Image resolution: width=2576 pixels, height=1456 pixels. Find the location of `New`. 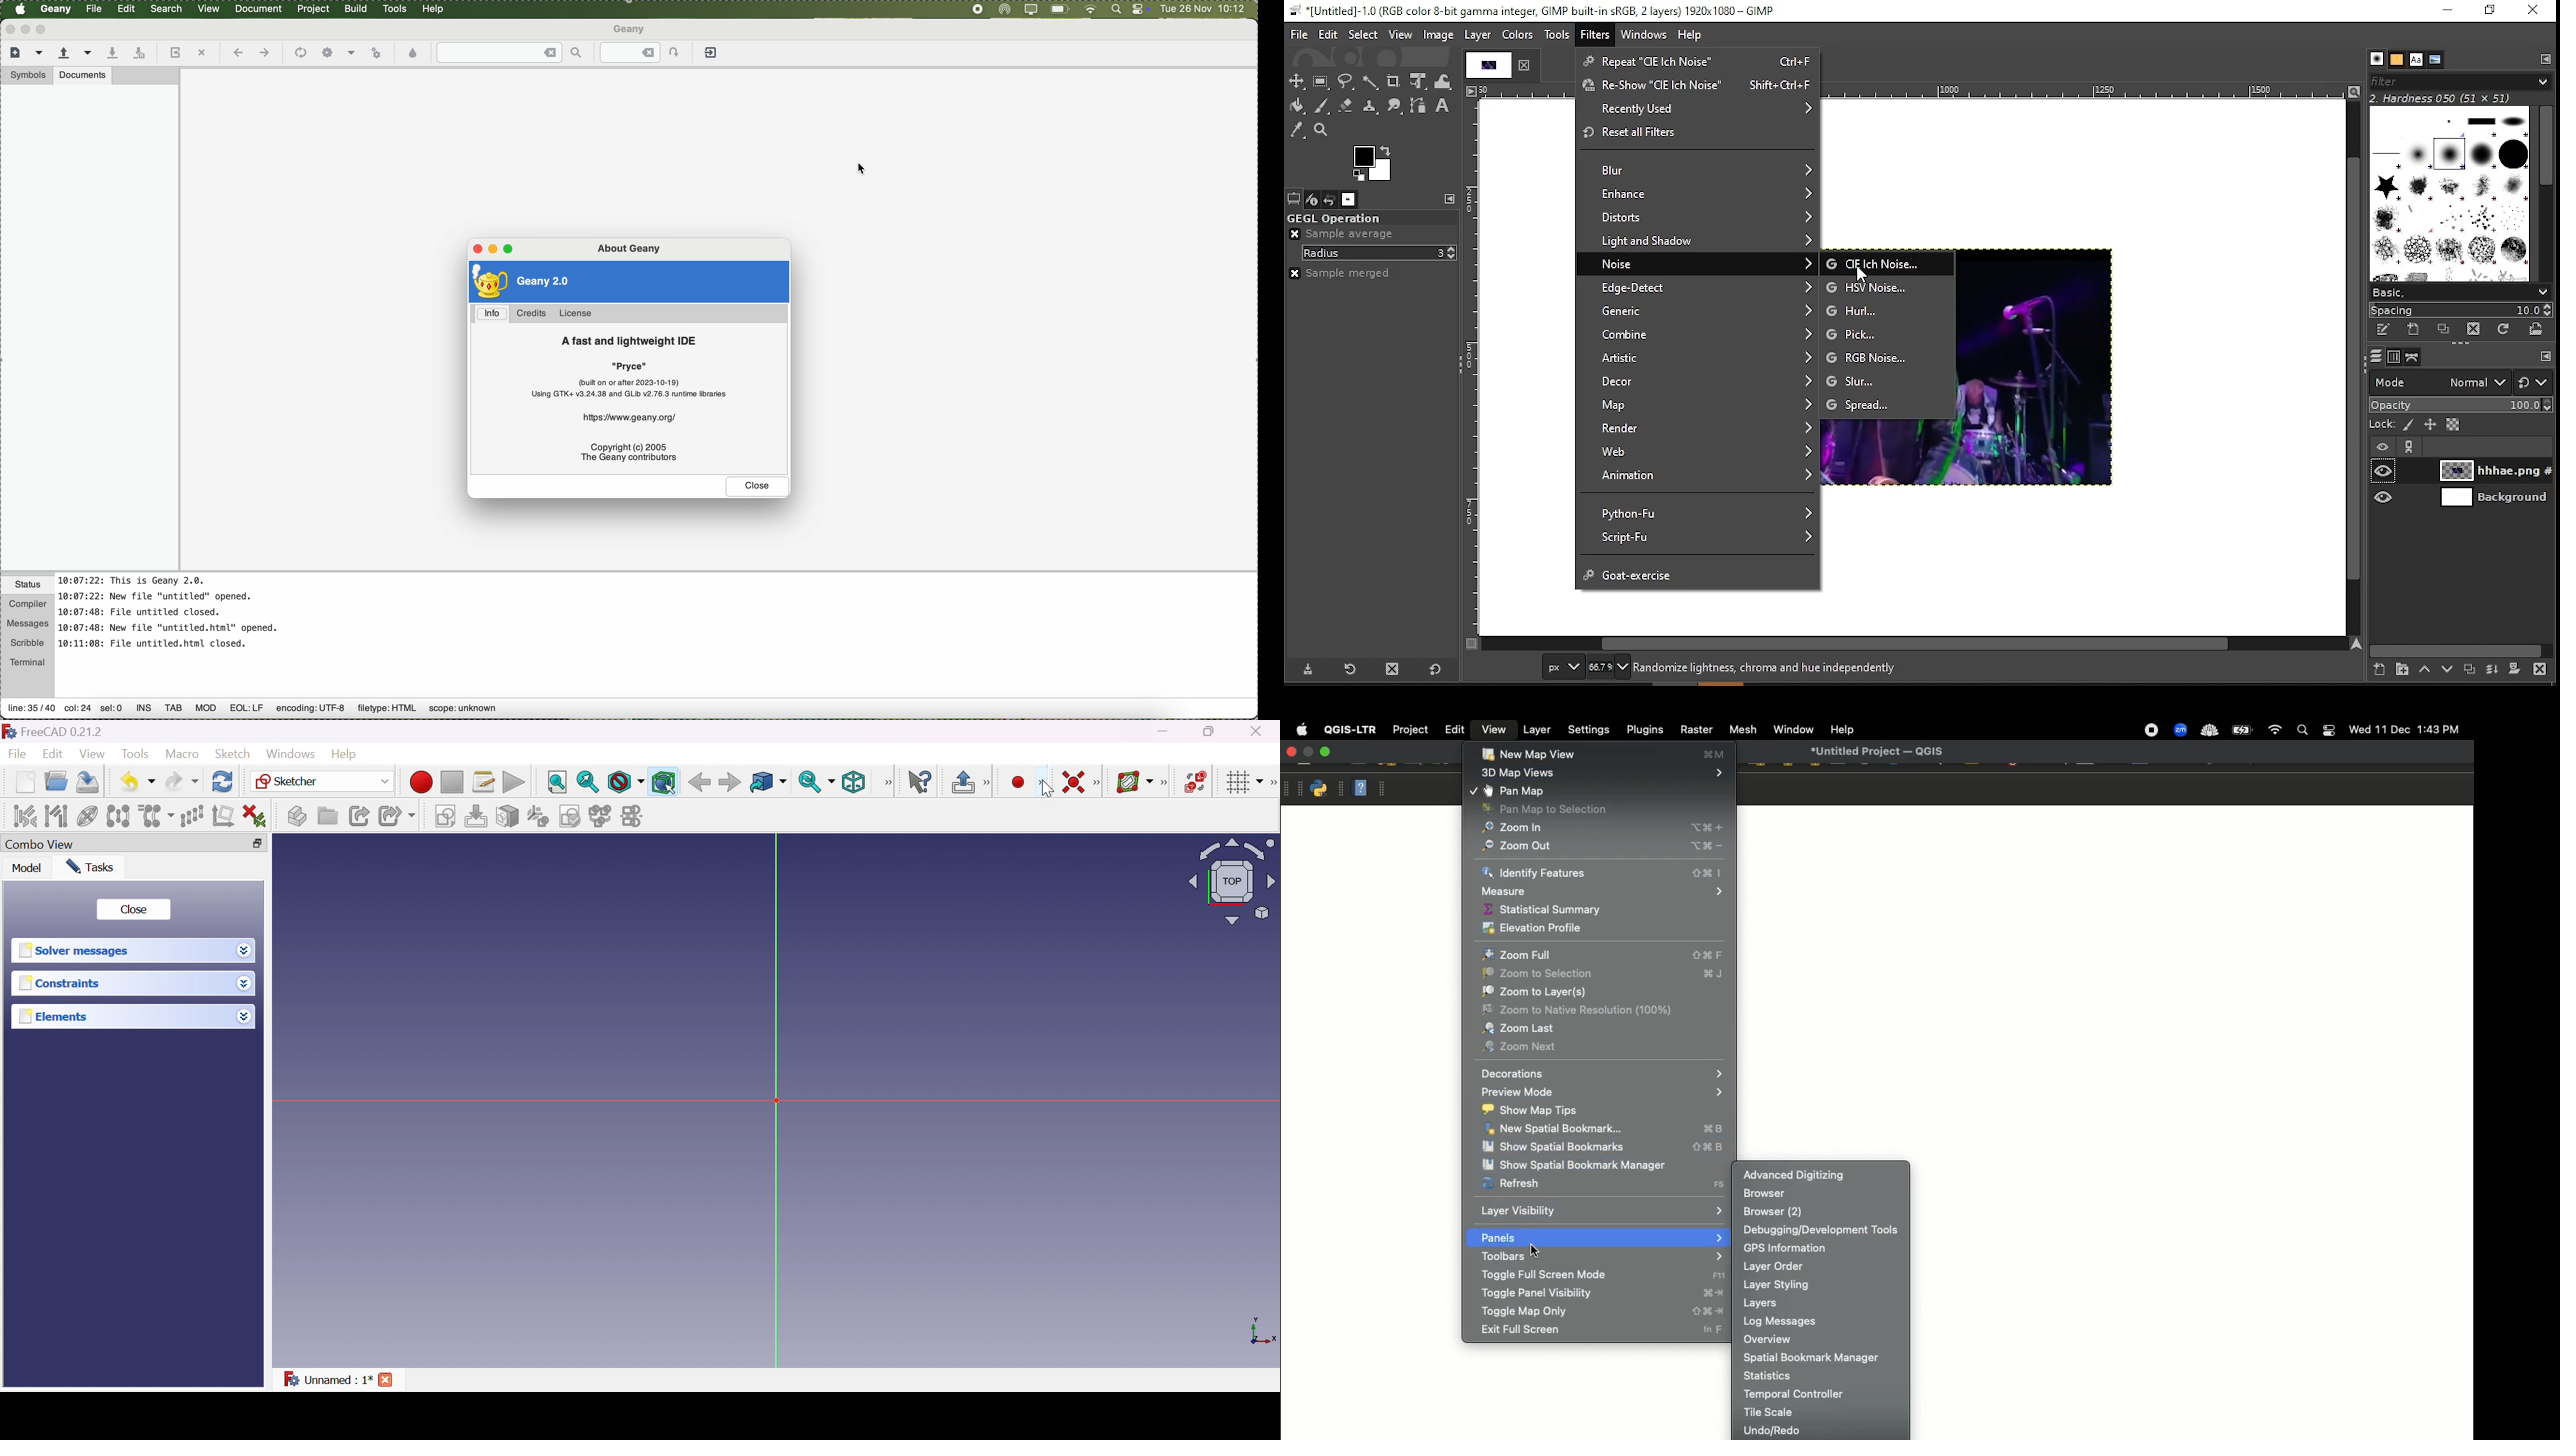

New is located at coordinates (25, 782).